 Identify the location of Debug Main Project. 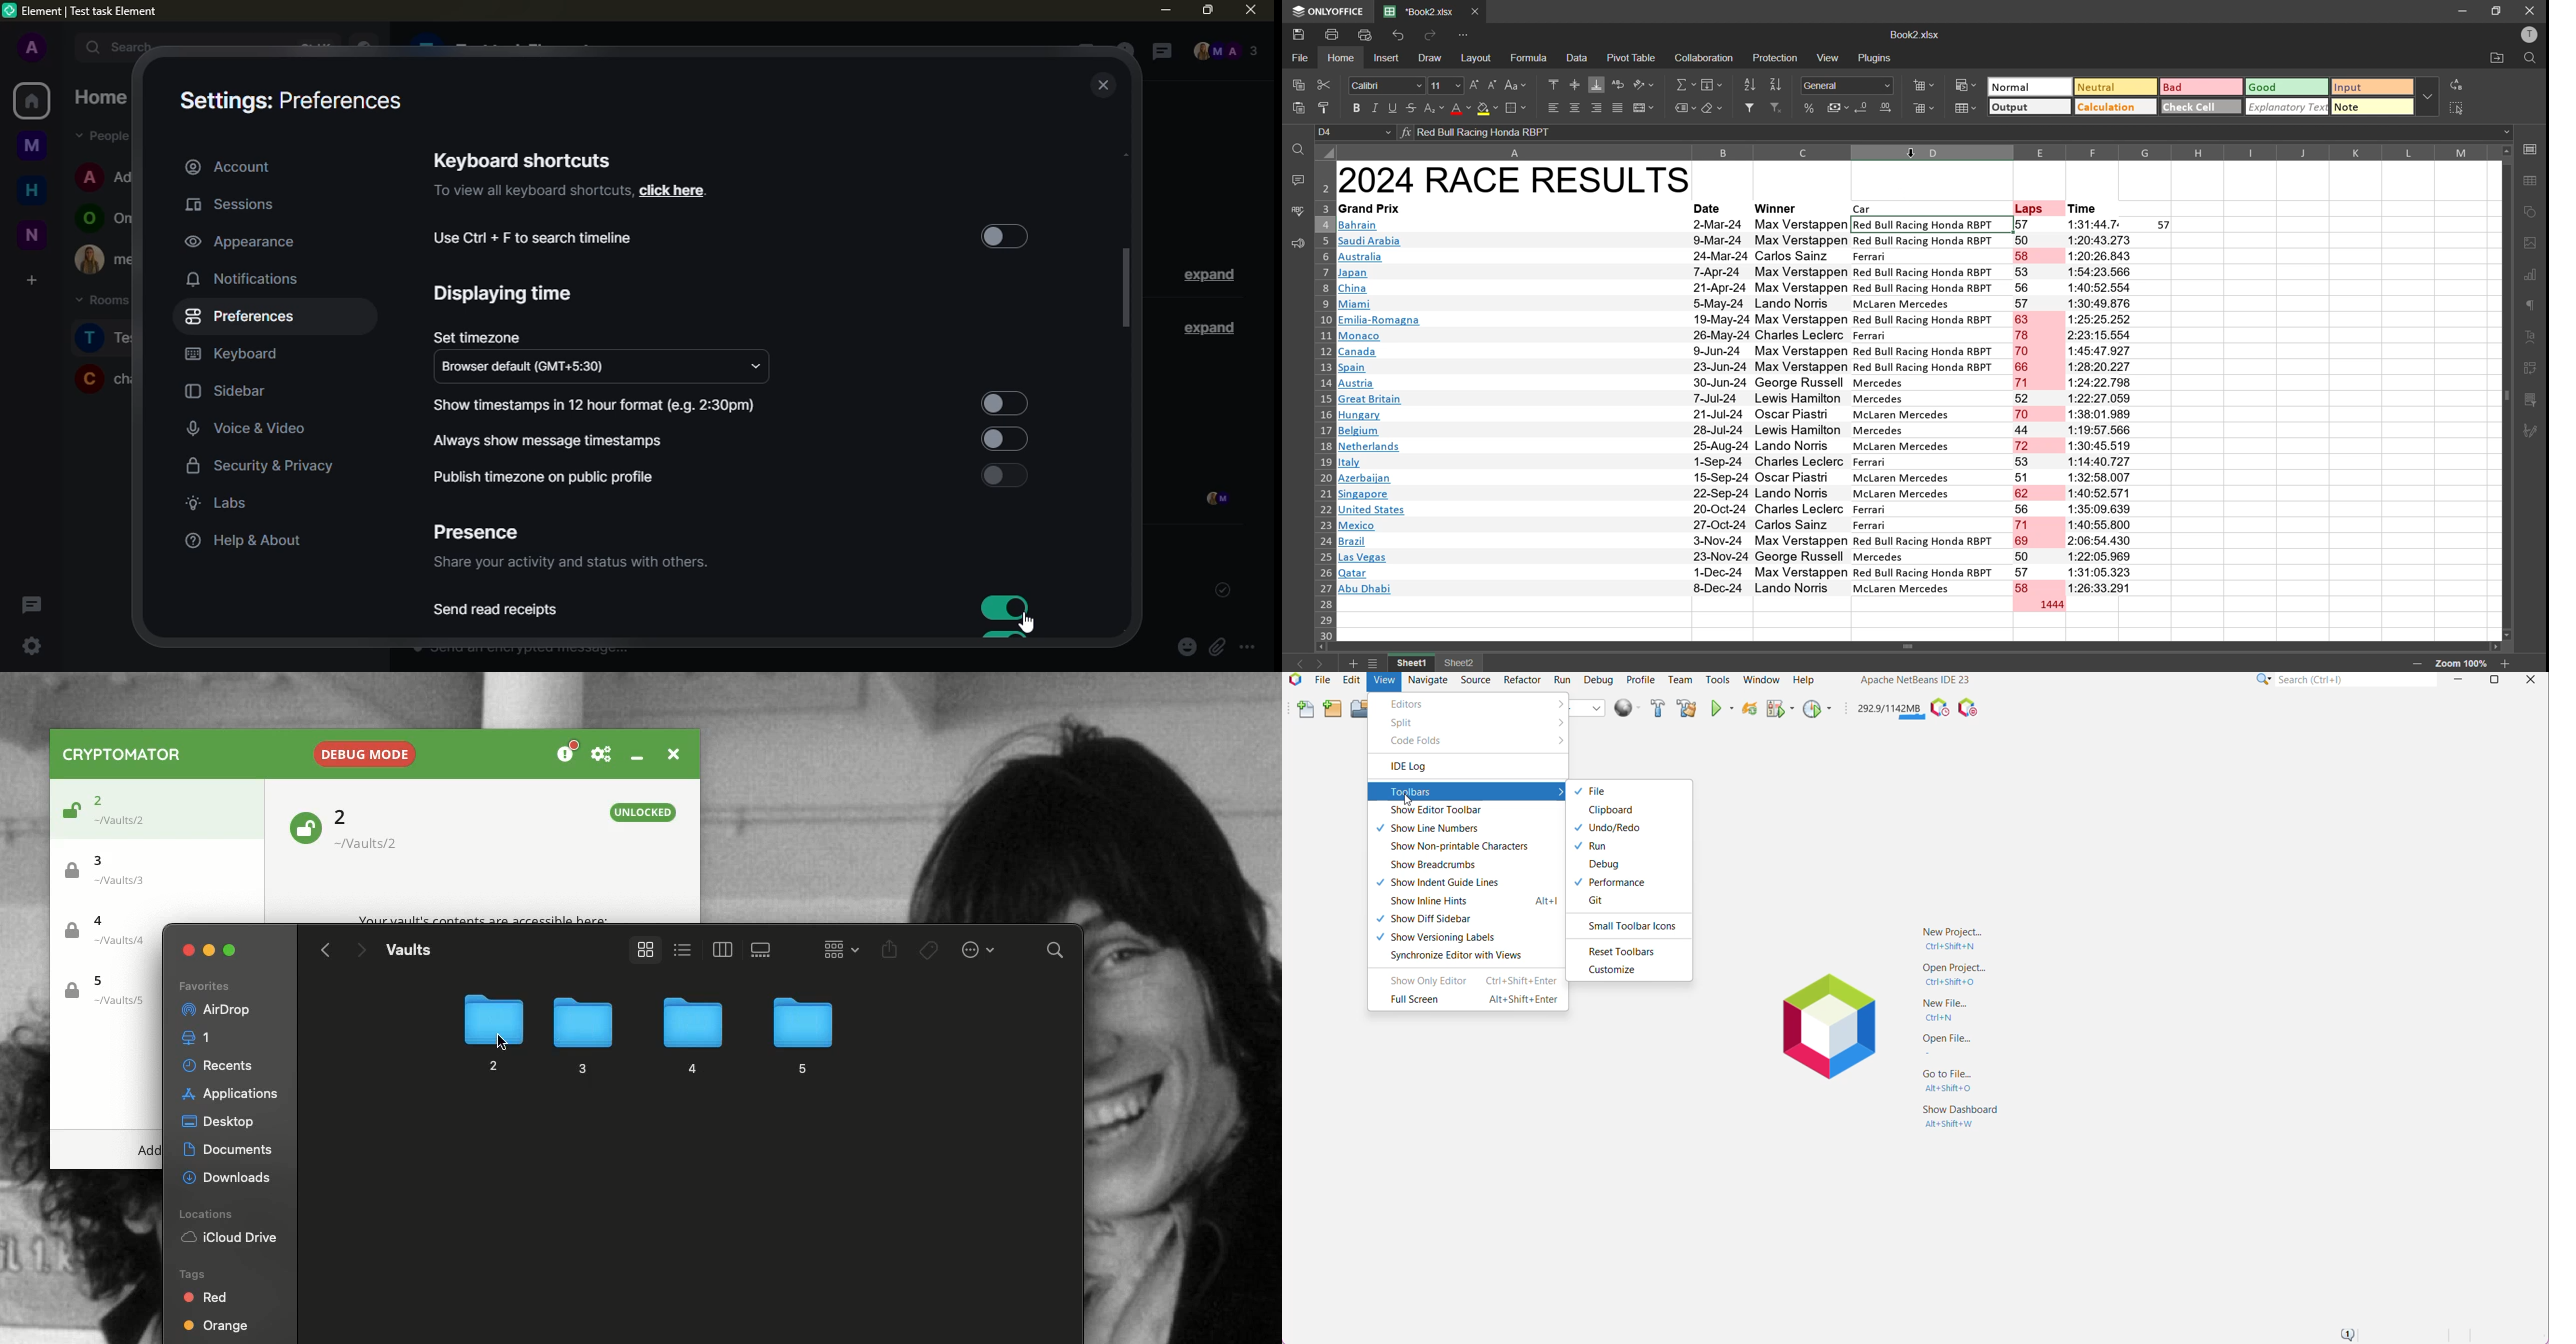
(1779, 711).